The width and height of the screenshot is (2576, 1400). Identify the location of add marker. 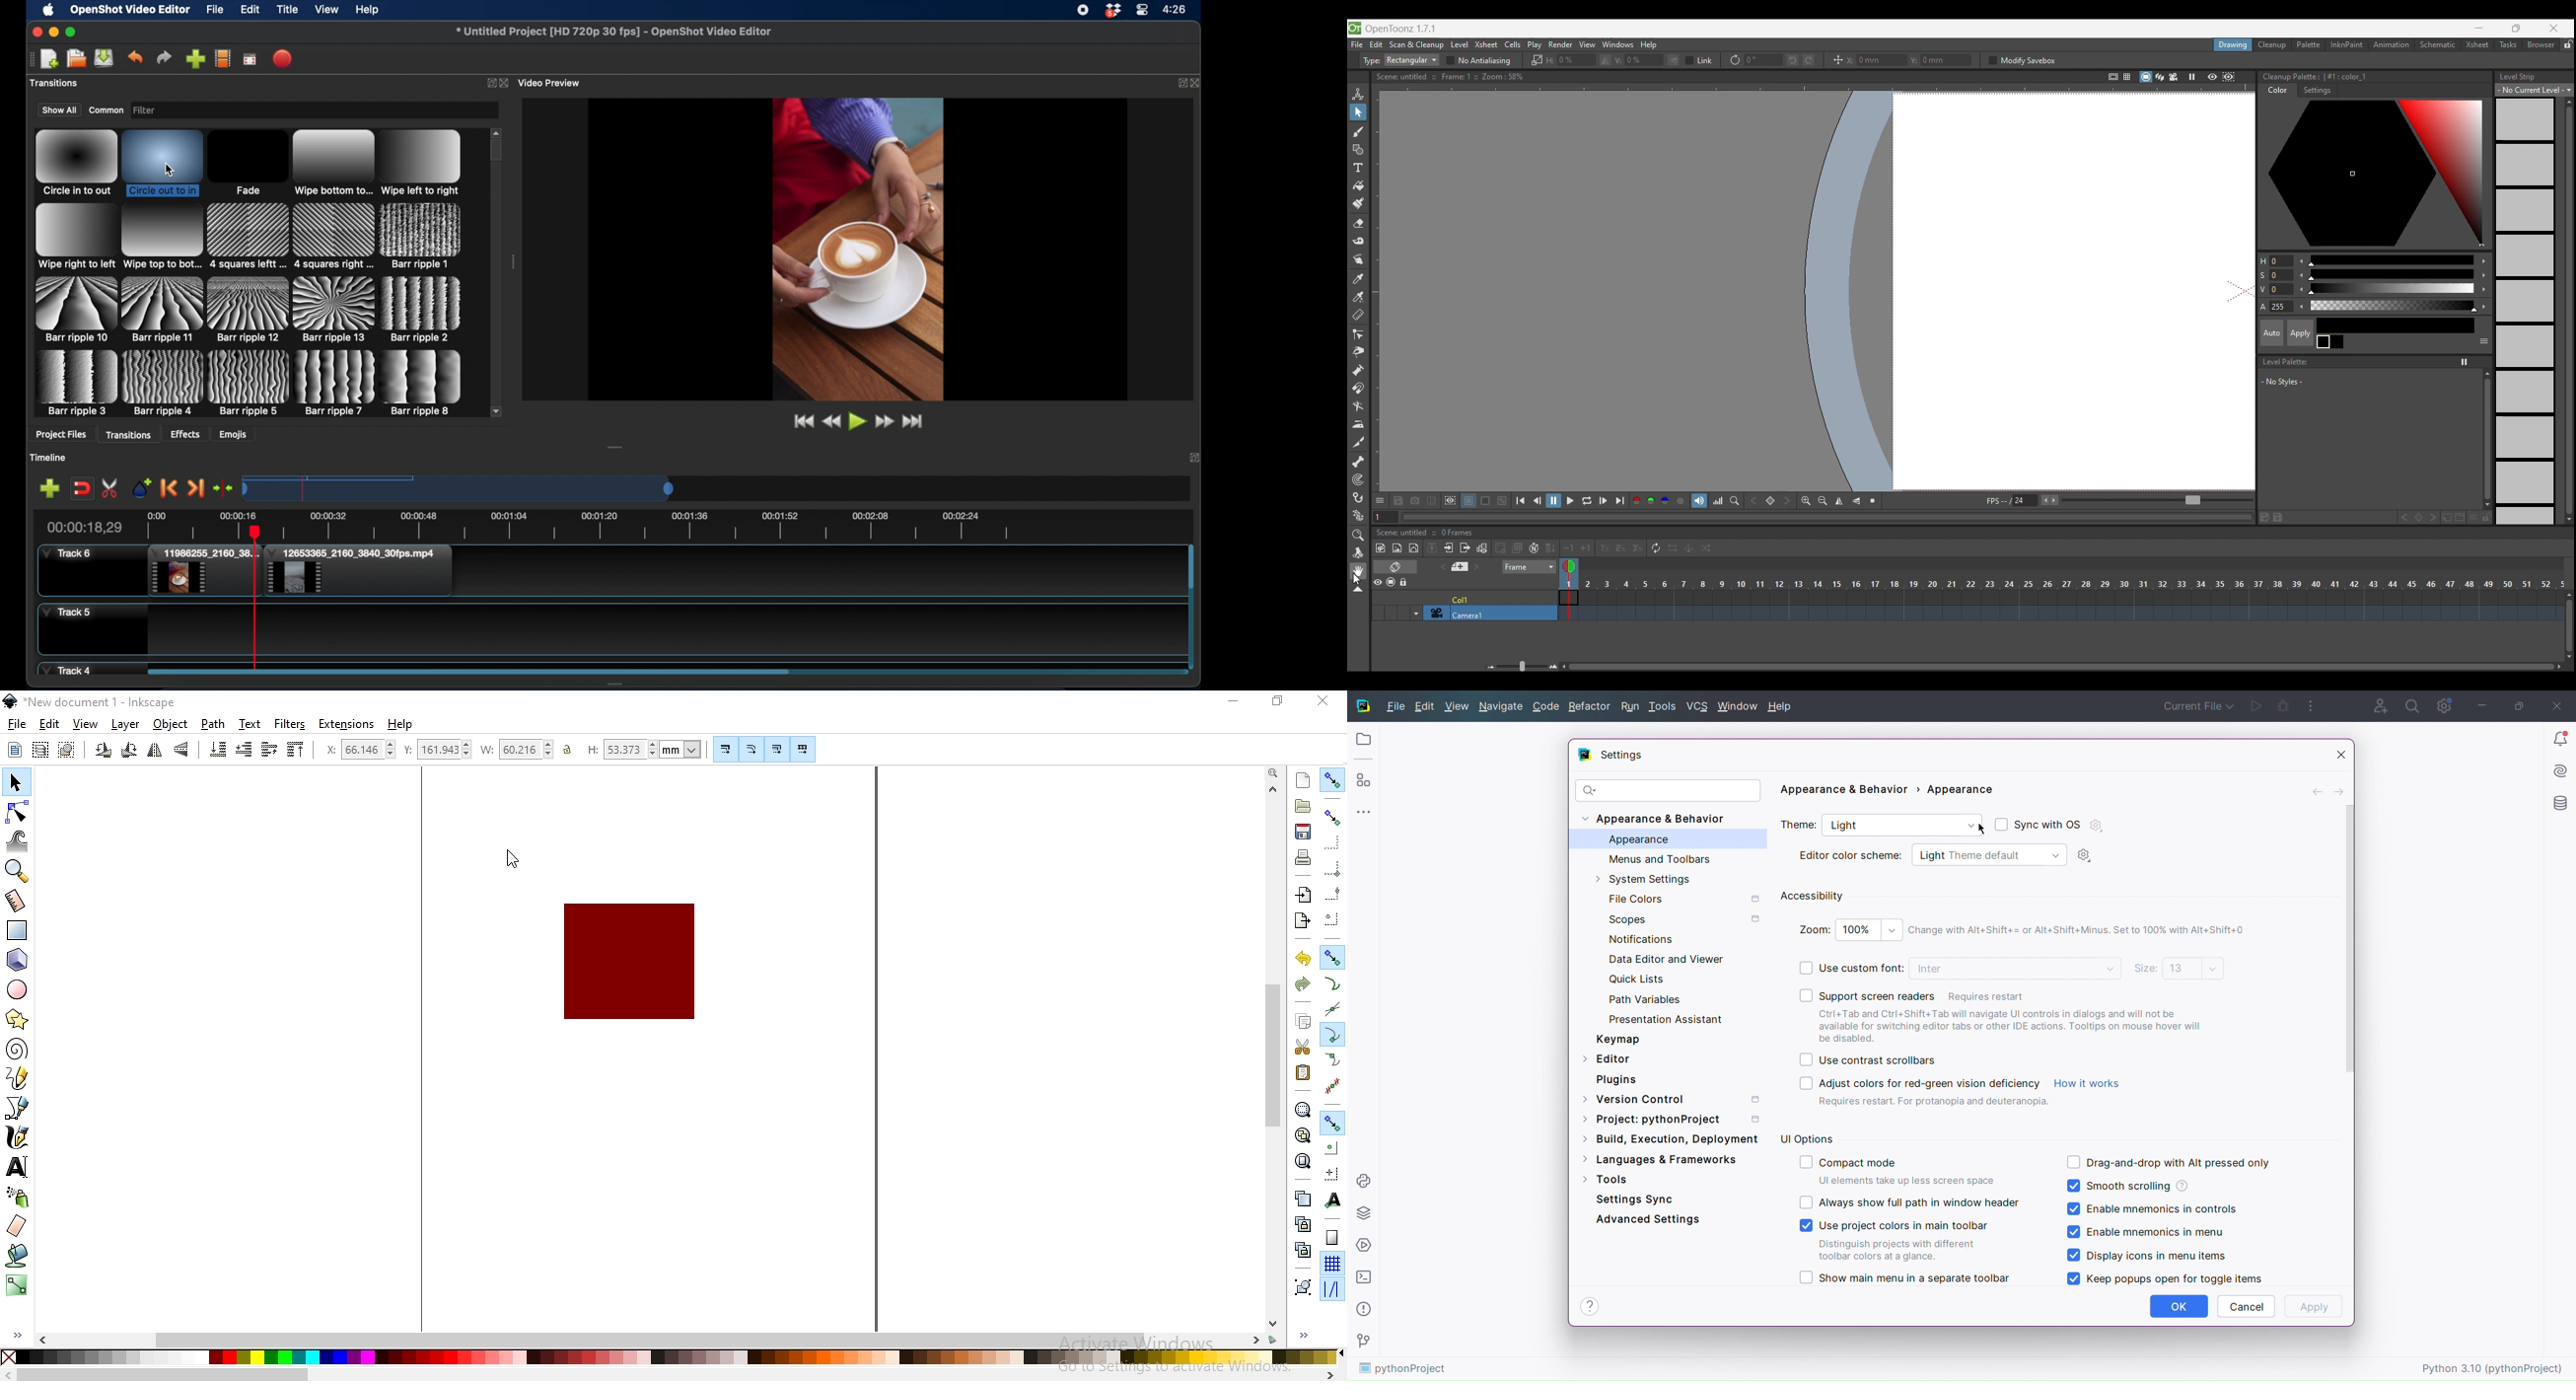
(49, 488).